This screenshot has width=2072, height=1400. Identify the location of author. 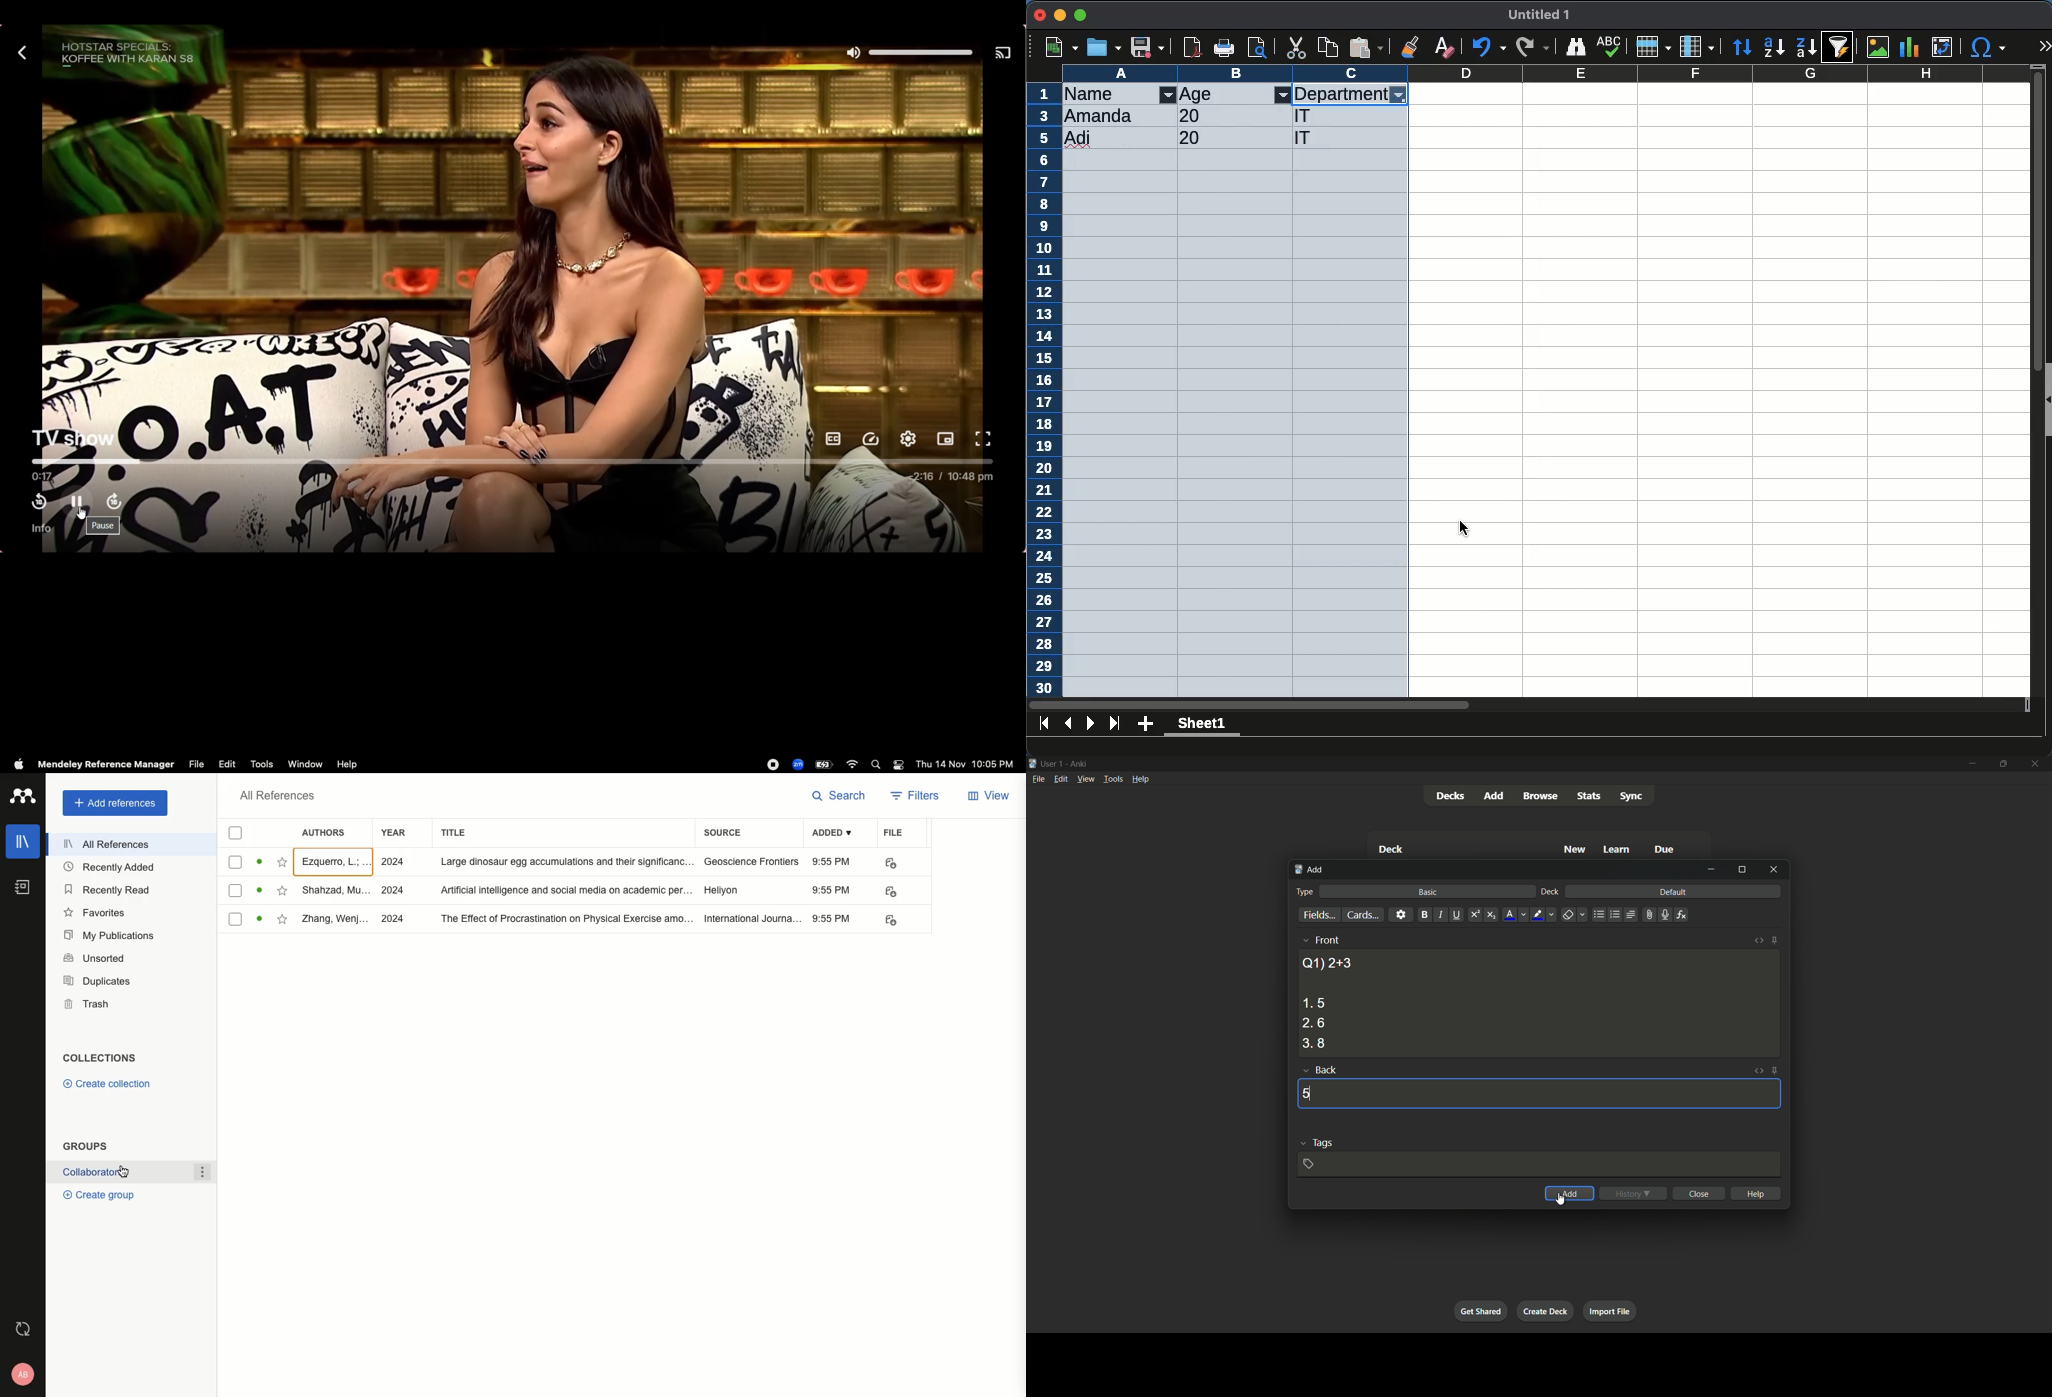
(334, 860).